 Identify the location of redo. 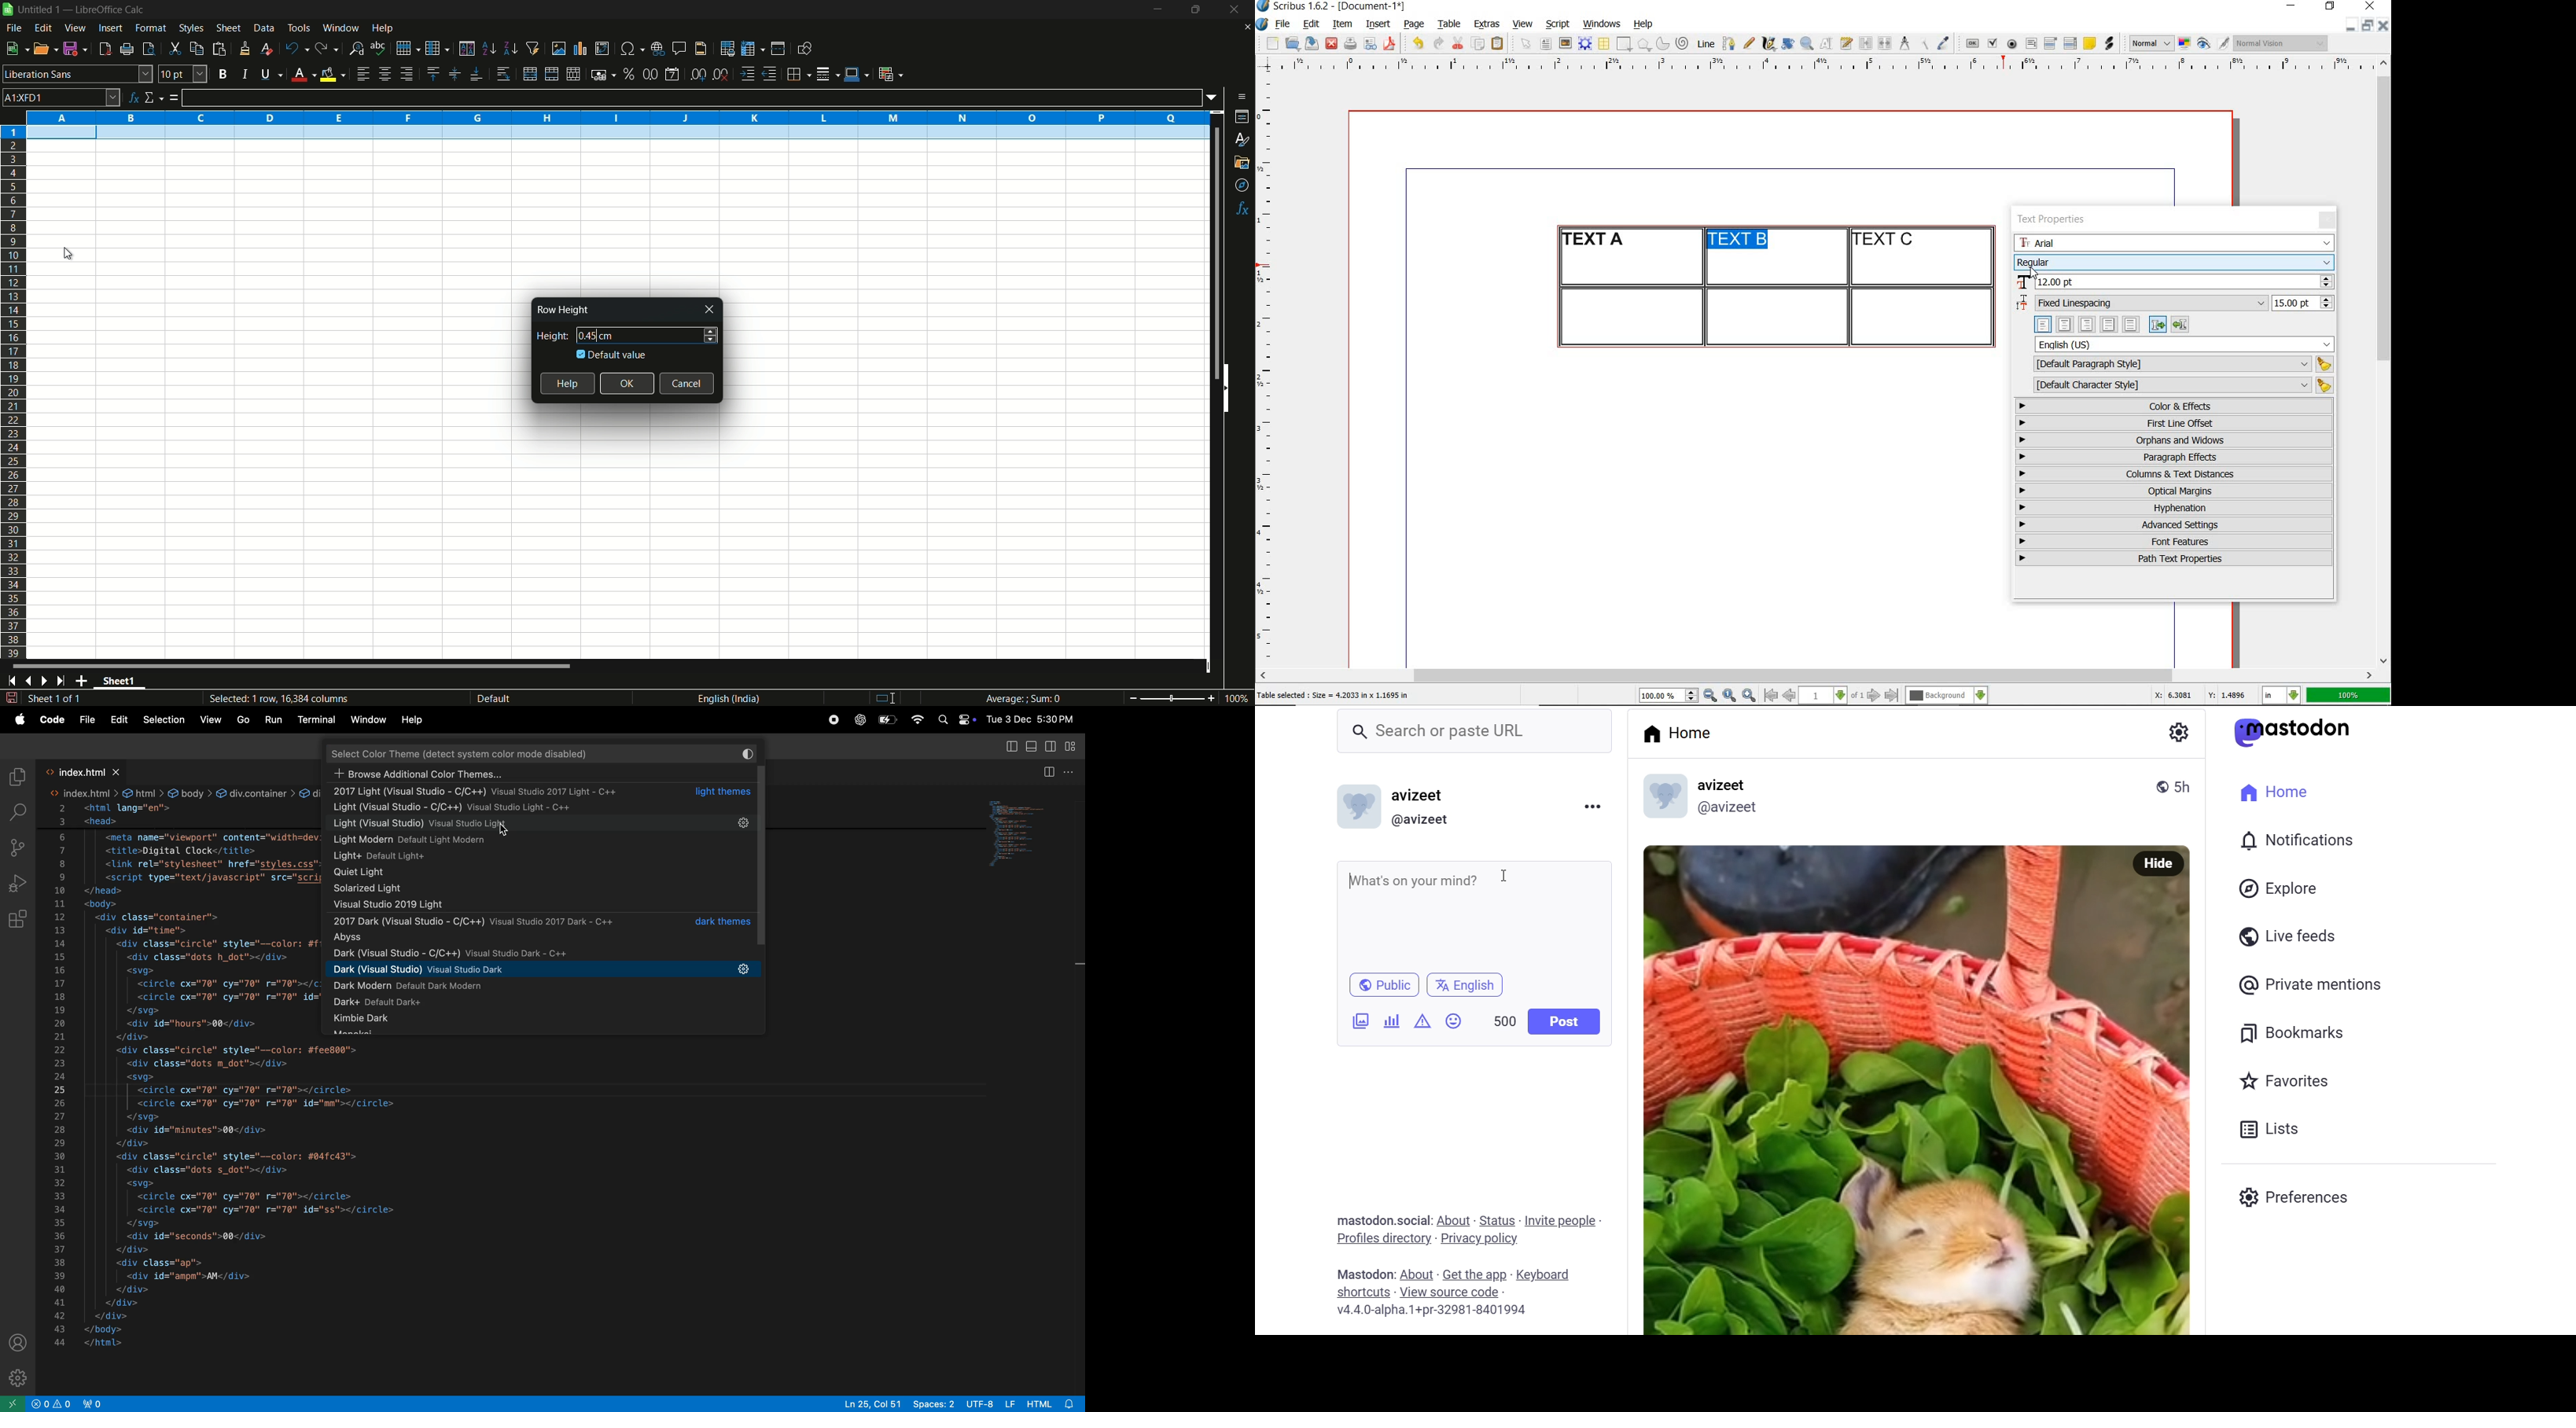
(328, 49).